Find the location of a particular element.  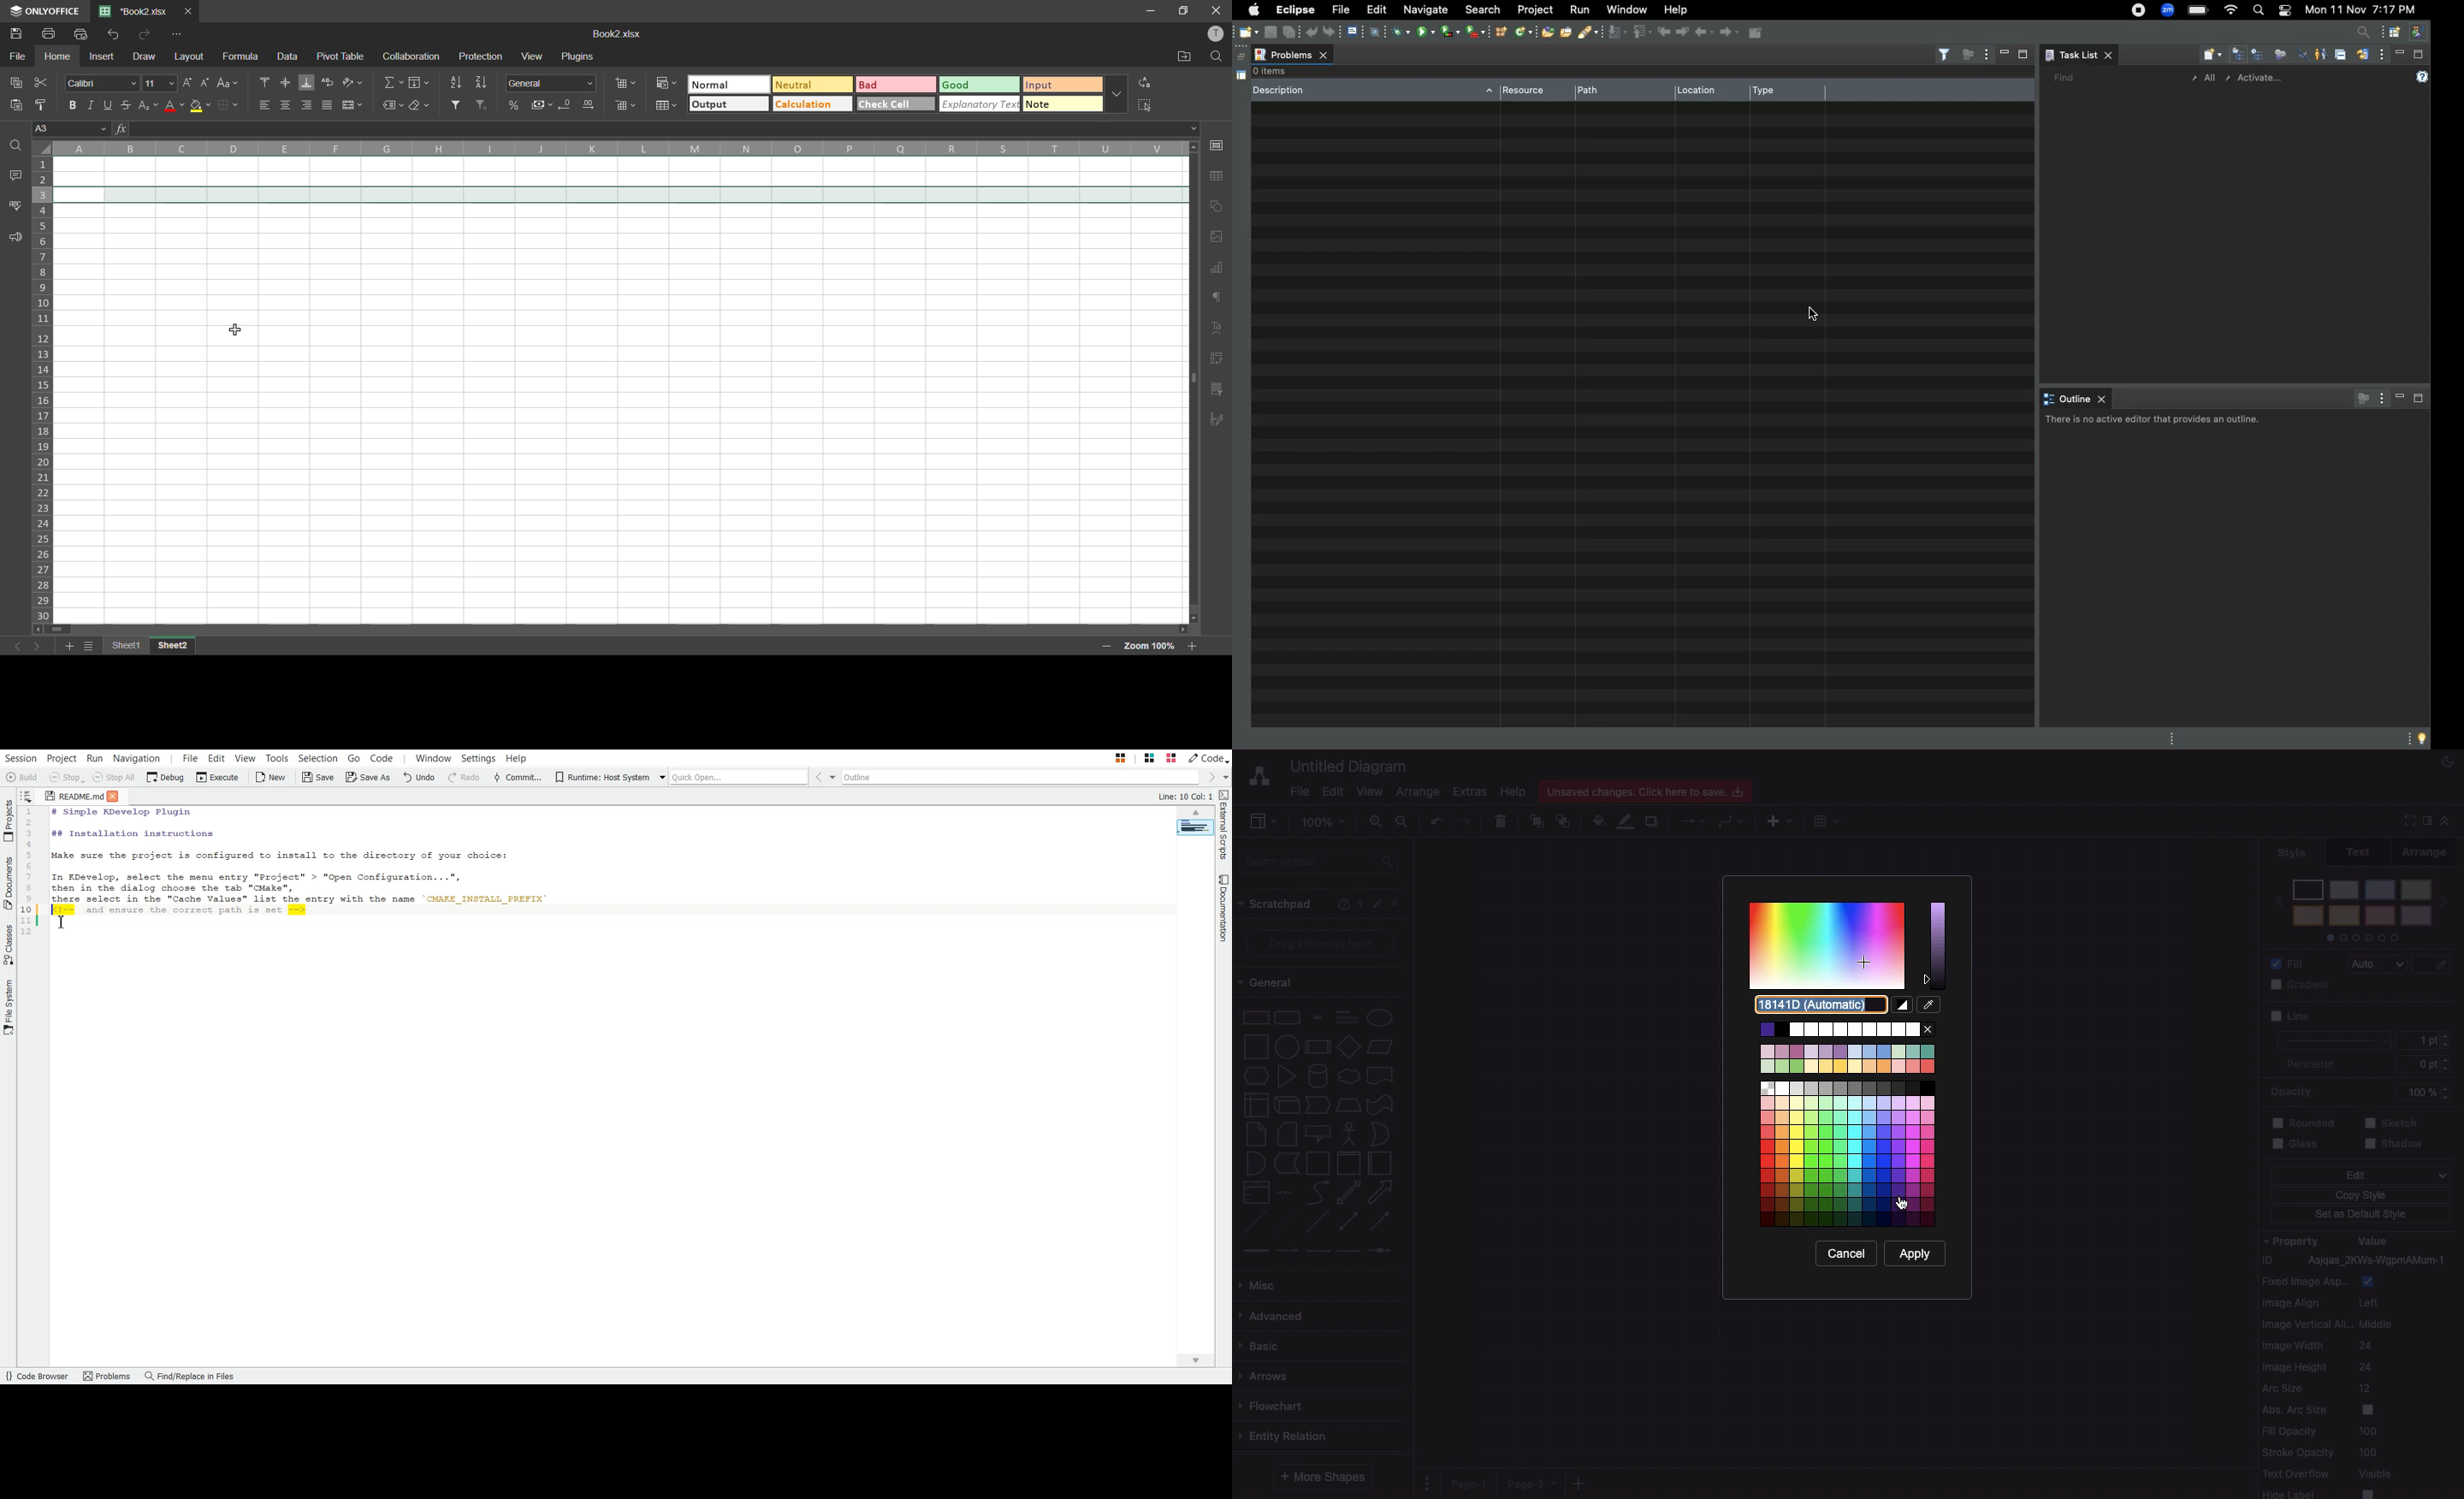

Find/Replace in Files is located at coordinates (191, 1376).